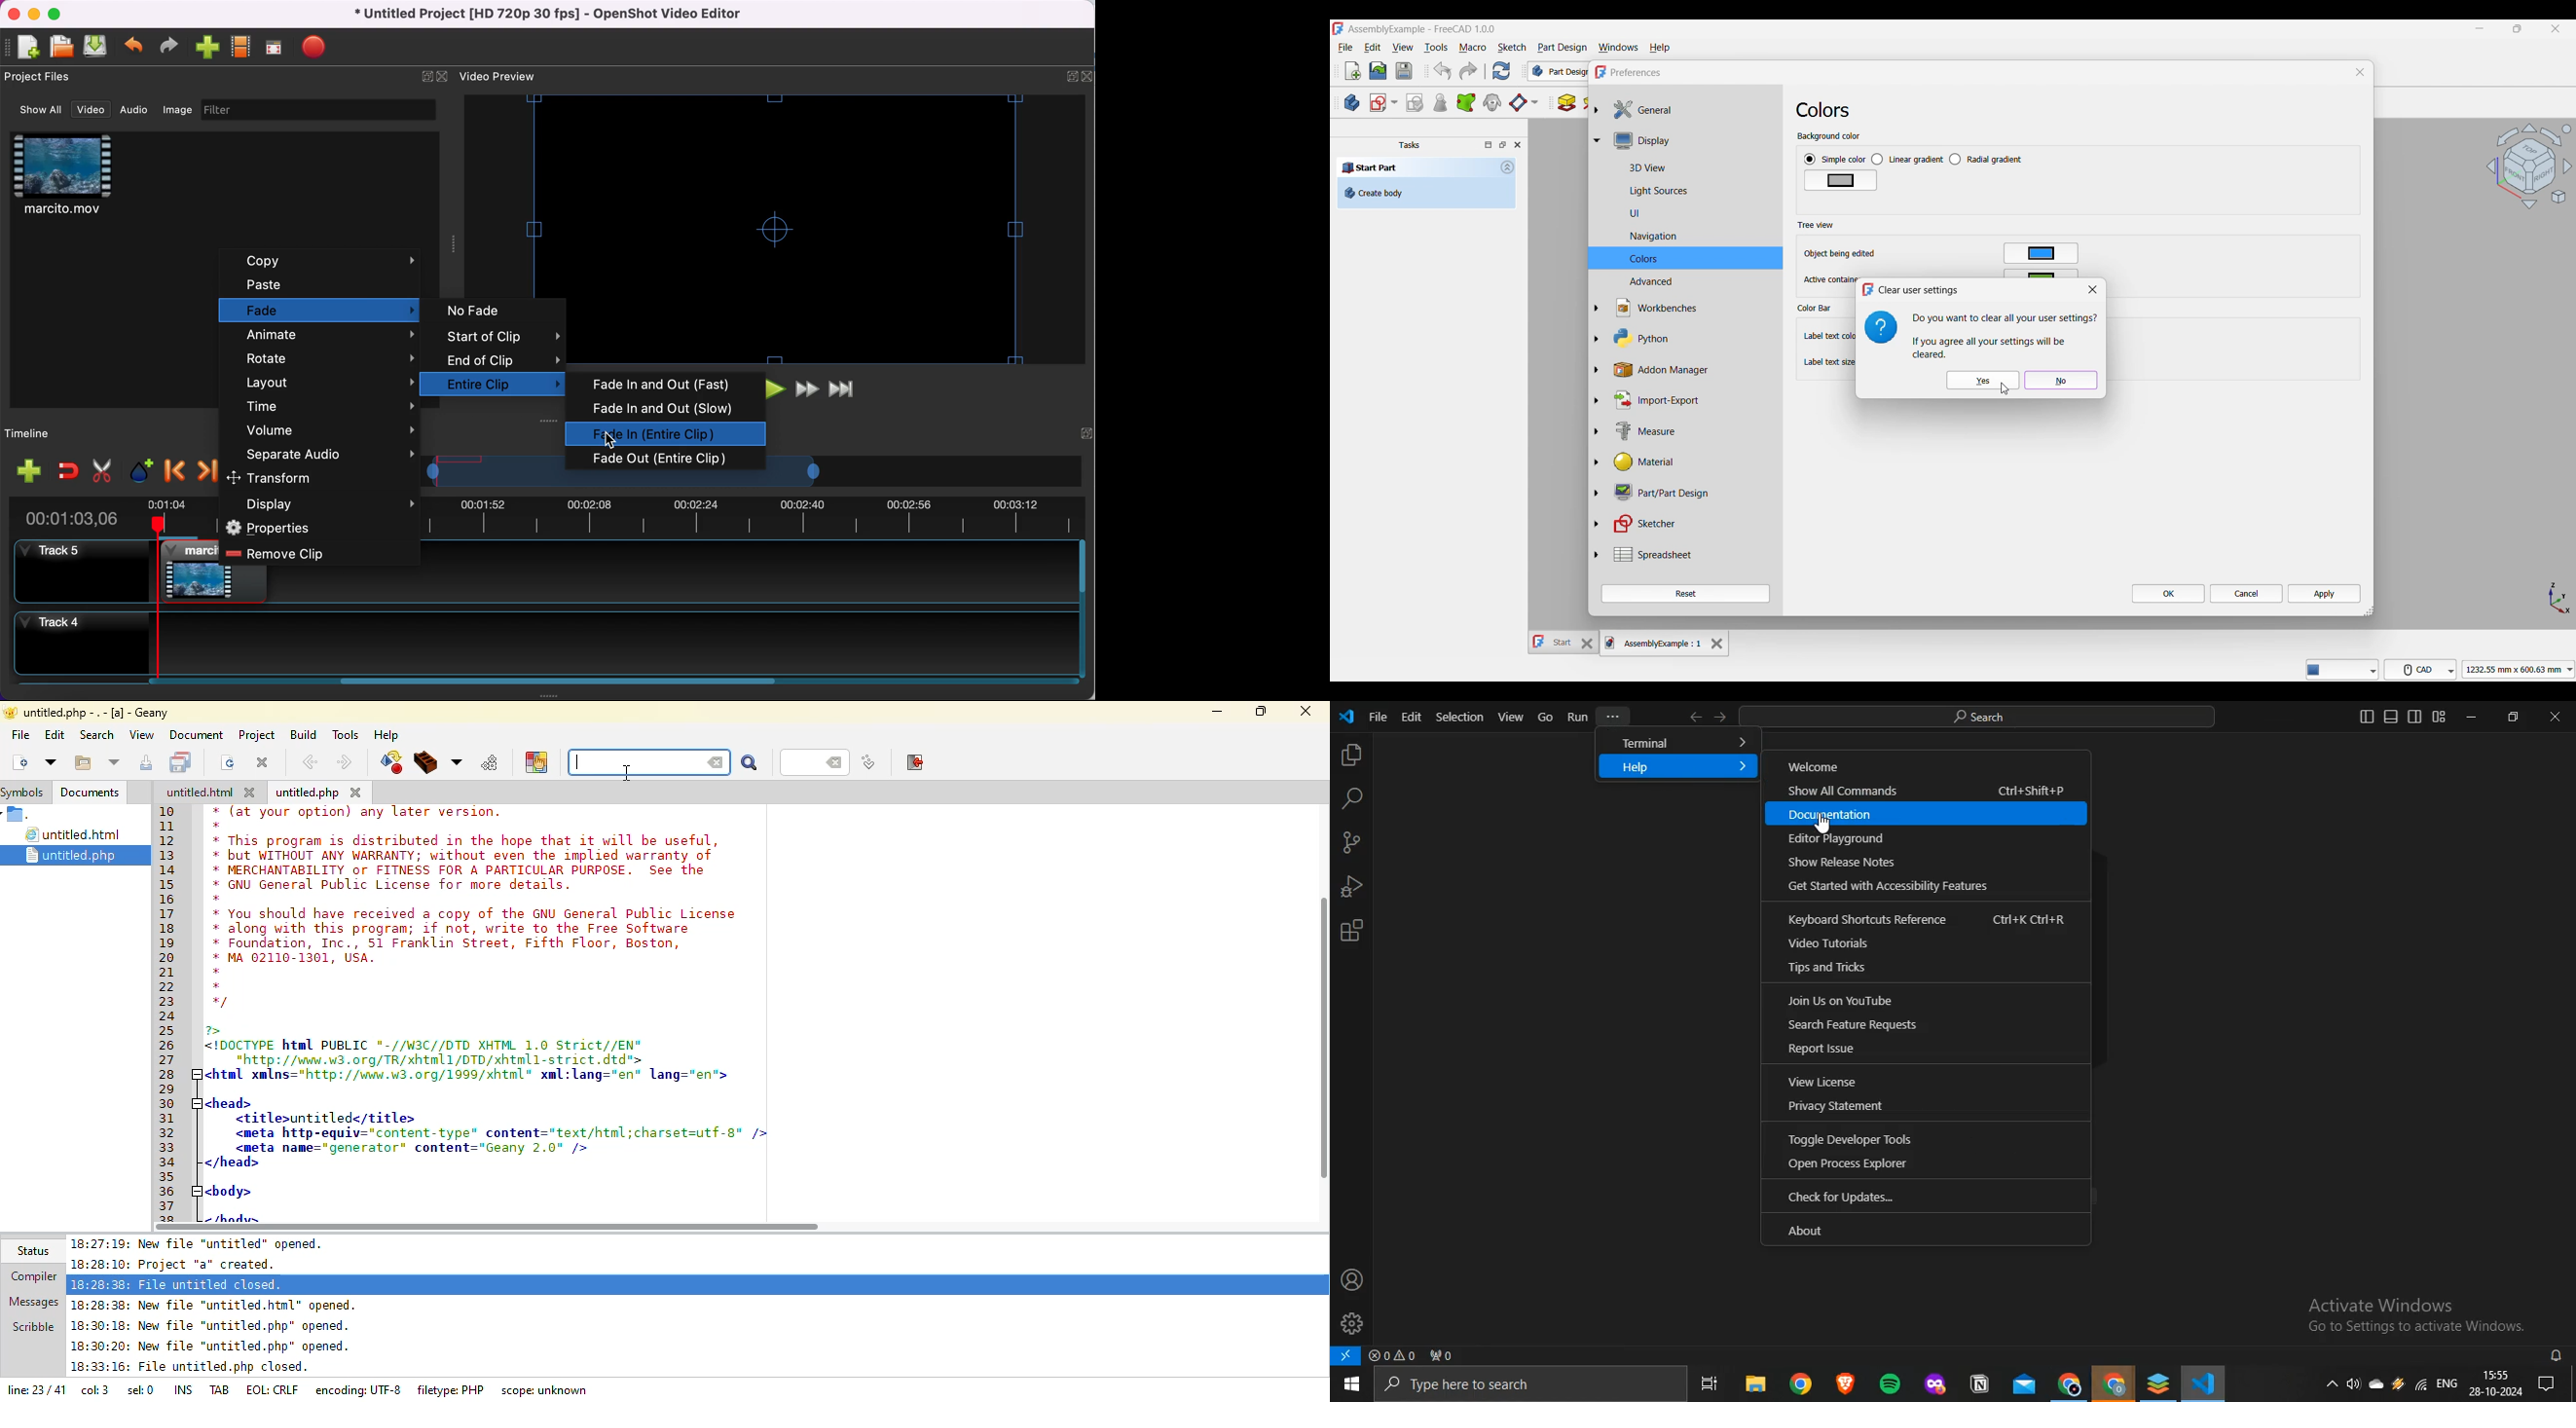 The image size is (2576, 1428). I want to click on selection, so click(1460, 717).